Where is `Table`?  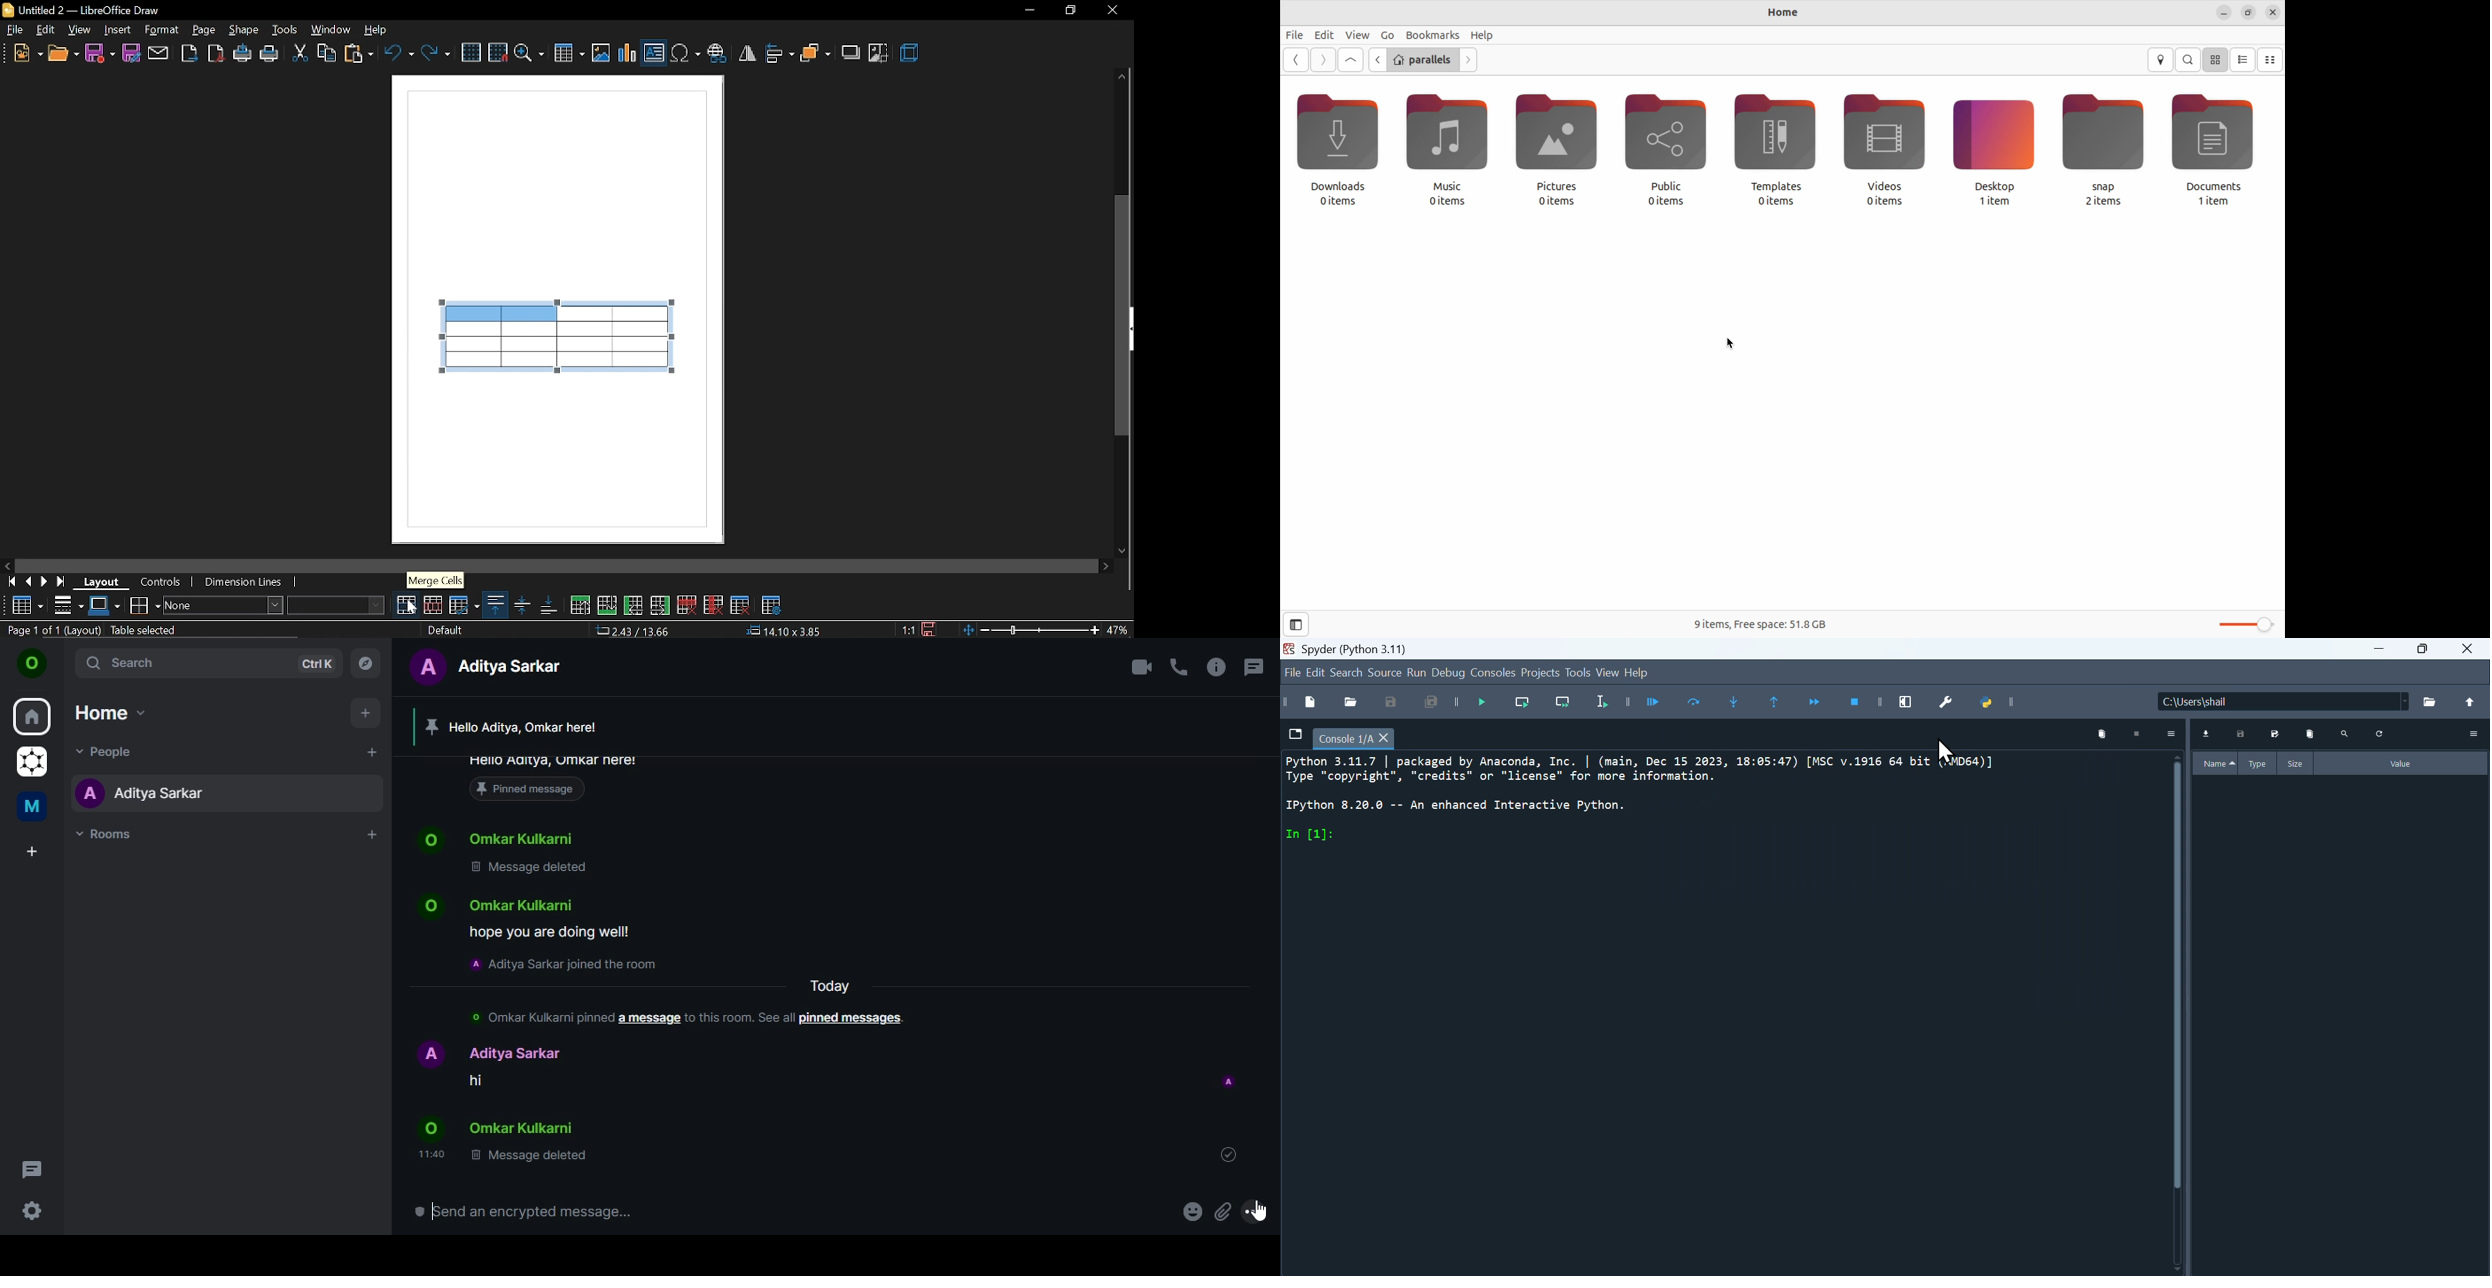
Table is located at coordinates (26, 604).